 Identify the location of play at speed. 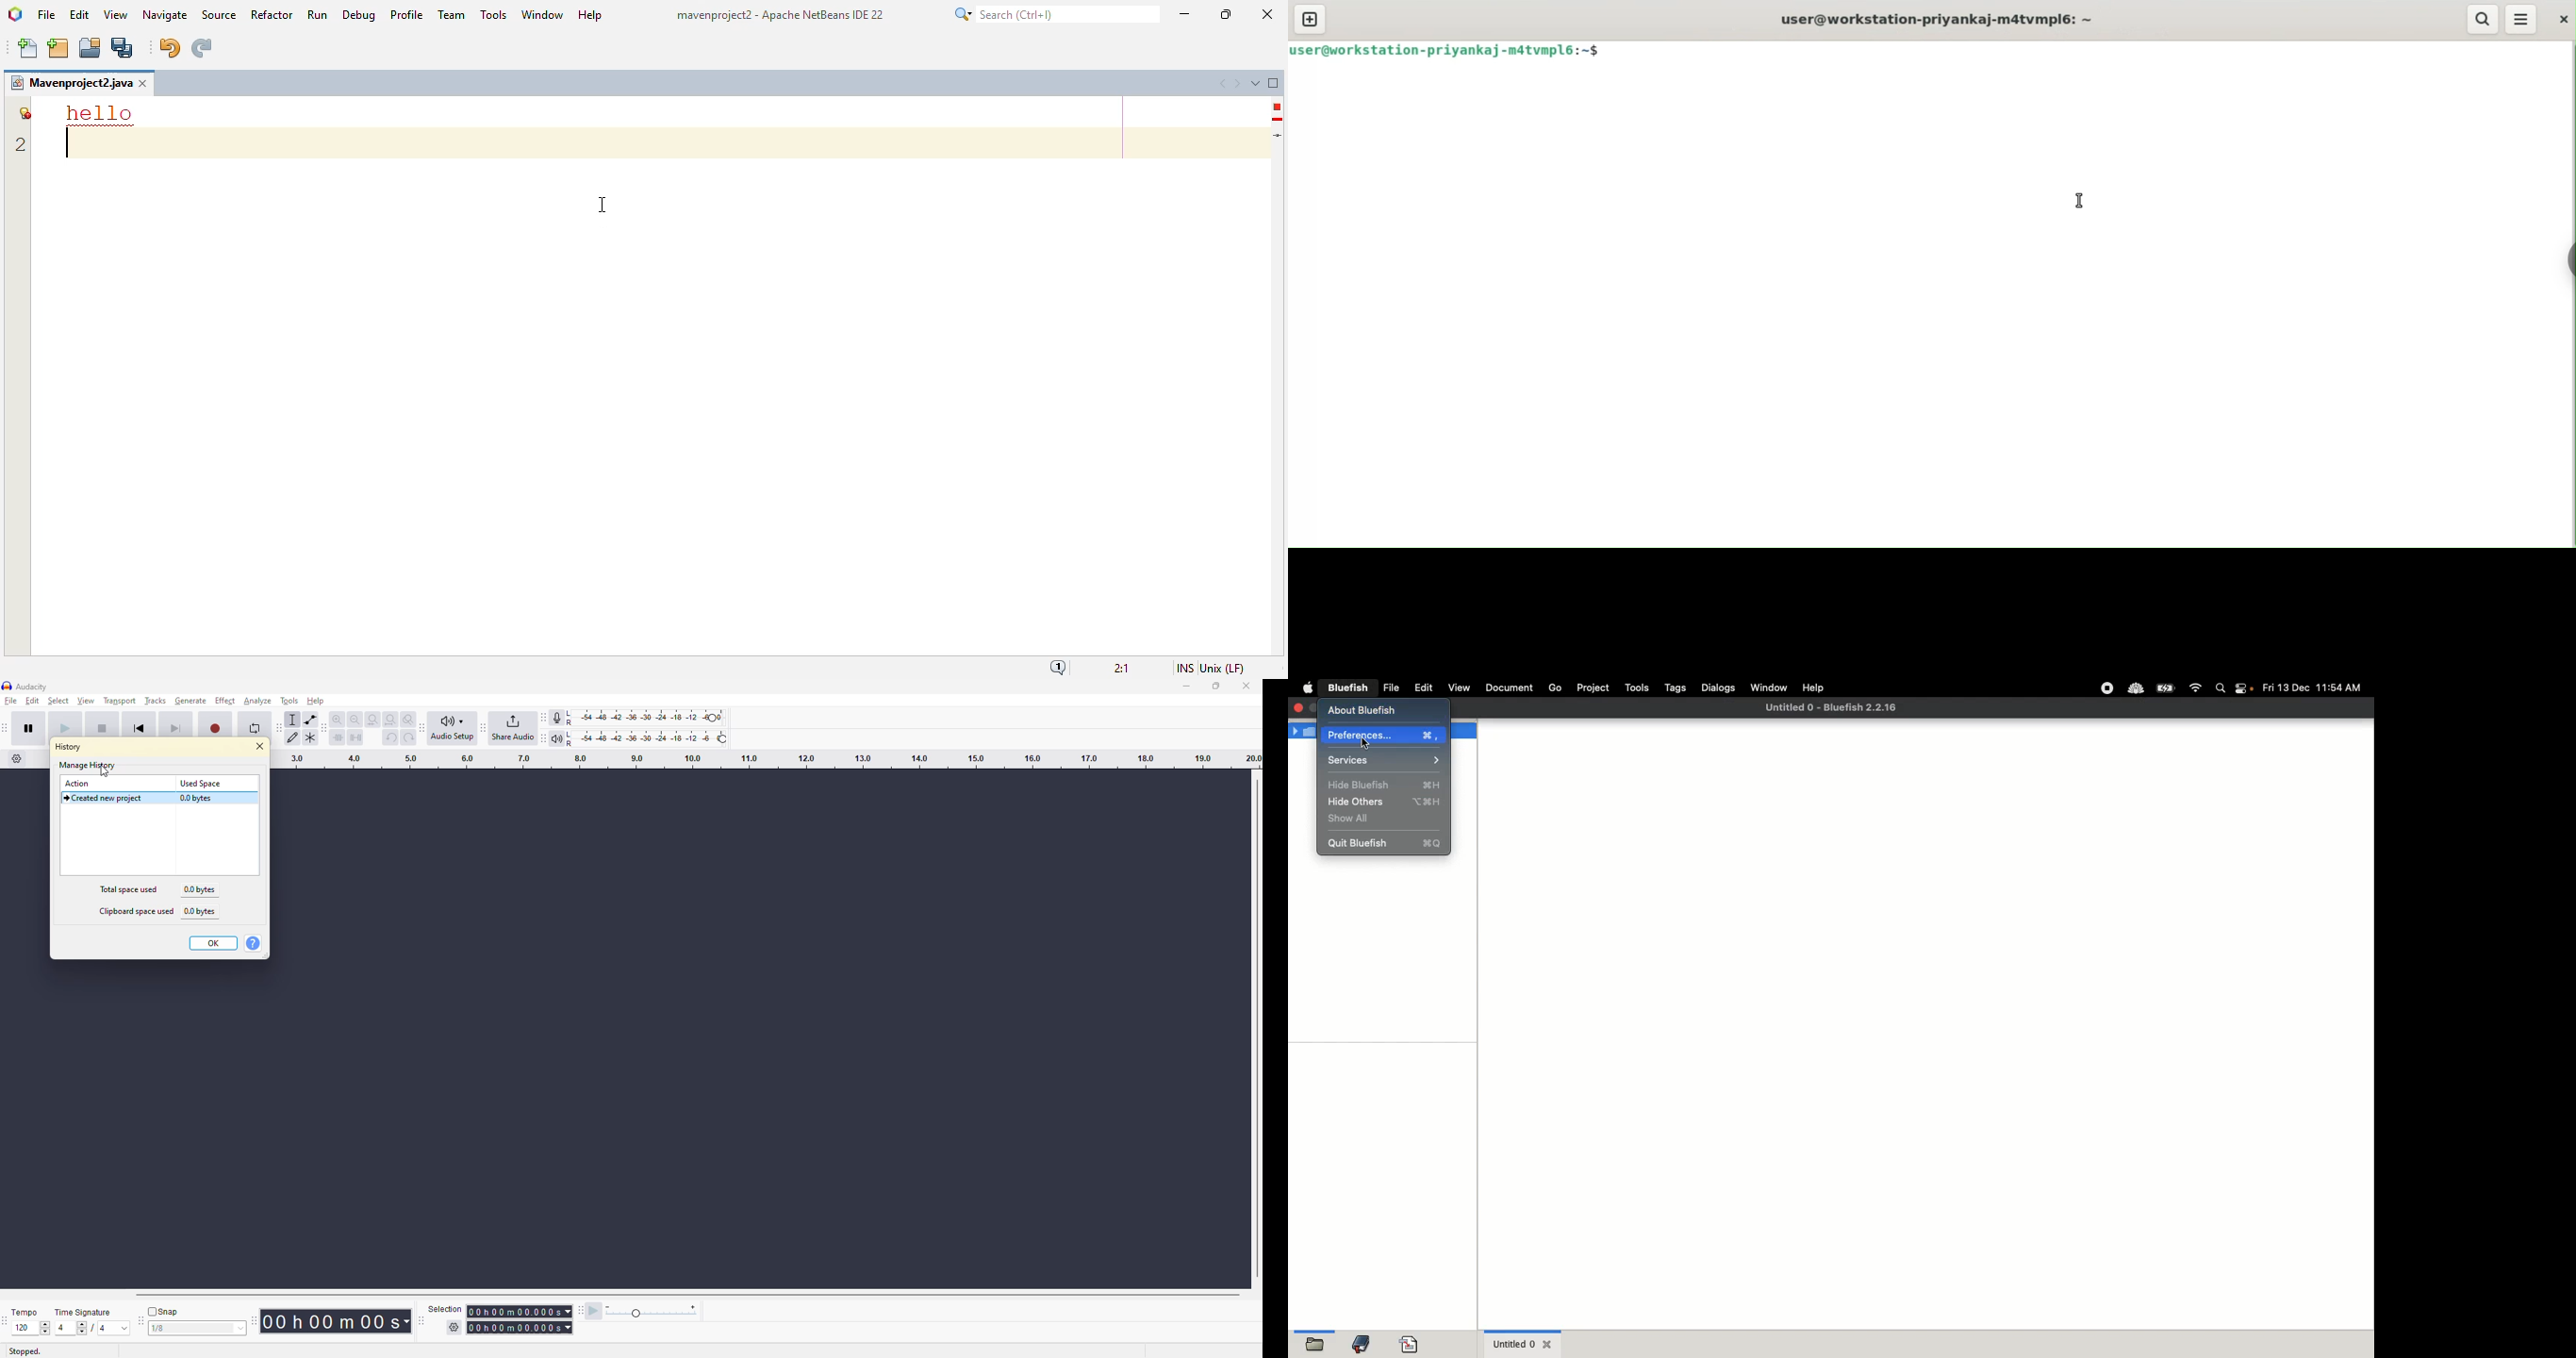
(588, 1309).